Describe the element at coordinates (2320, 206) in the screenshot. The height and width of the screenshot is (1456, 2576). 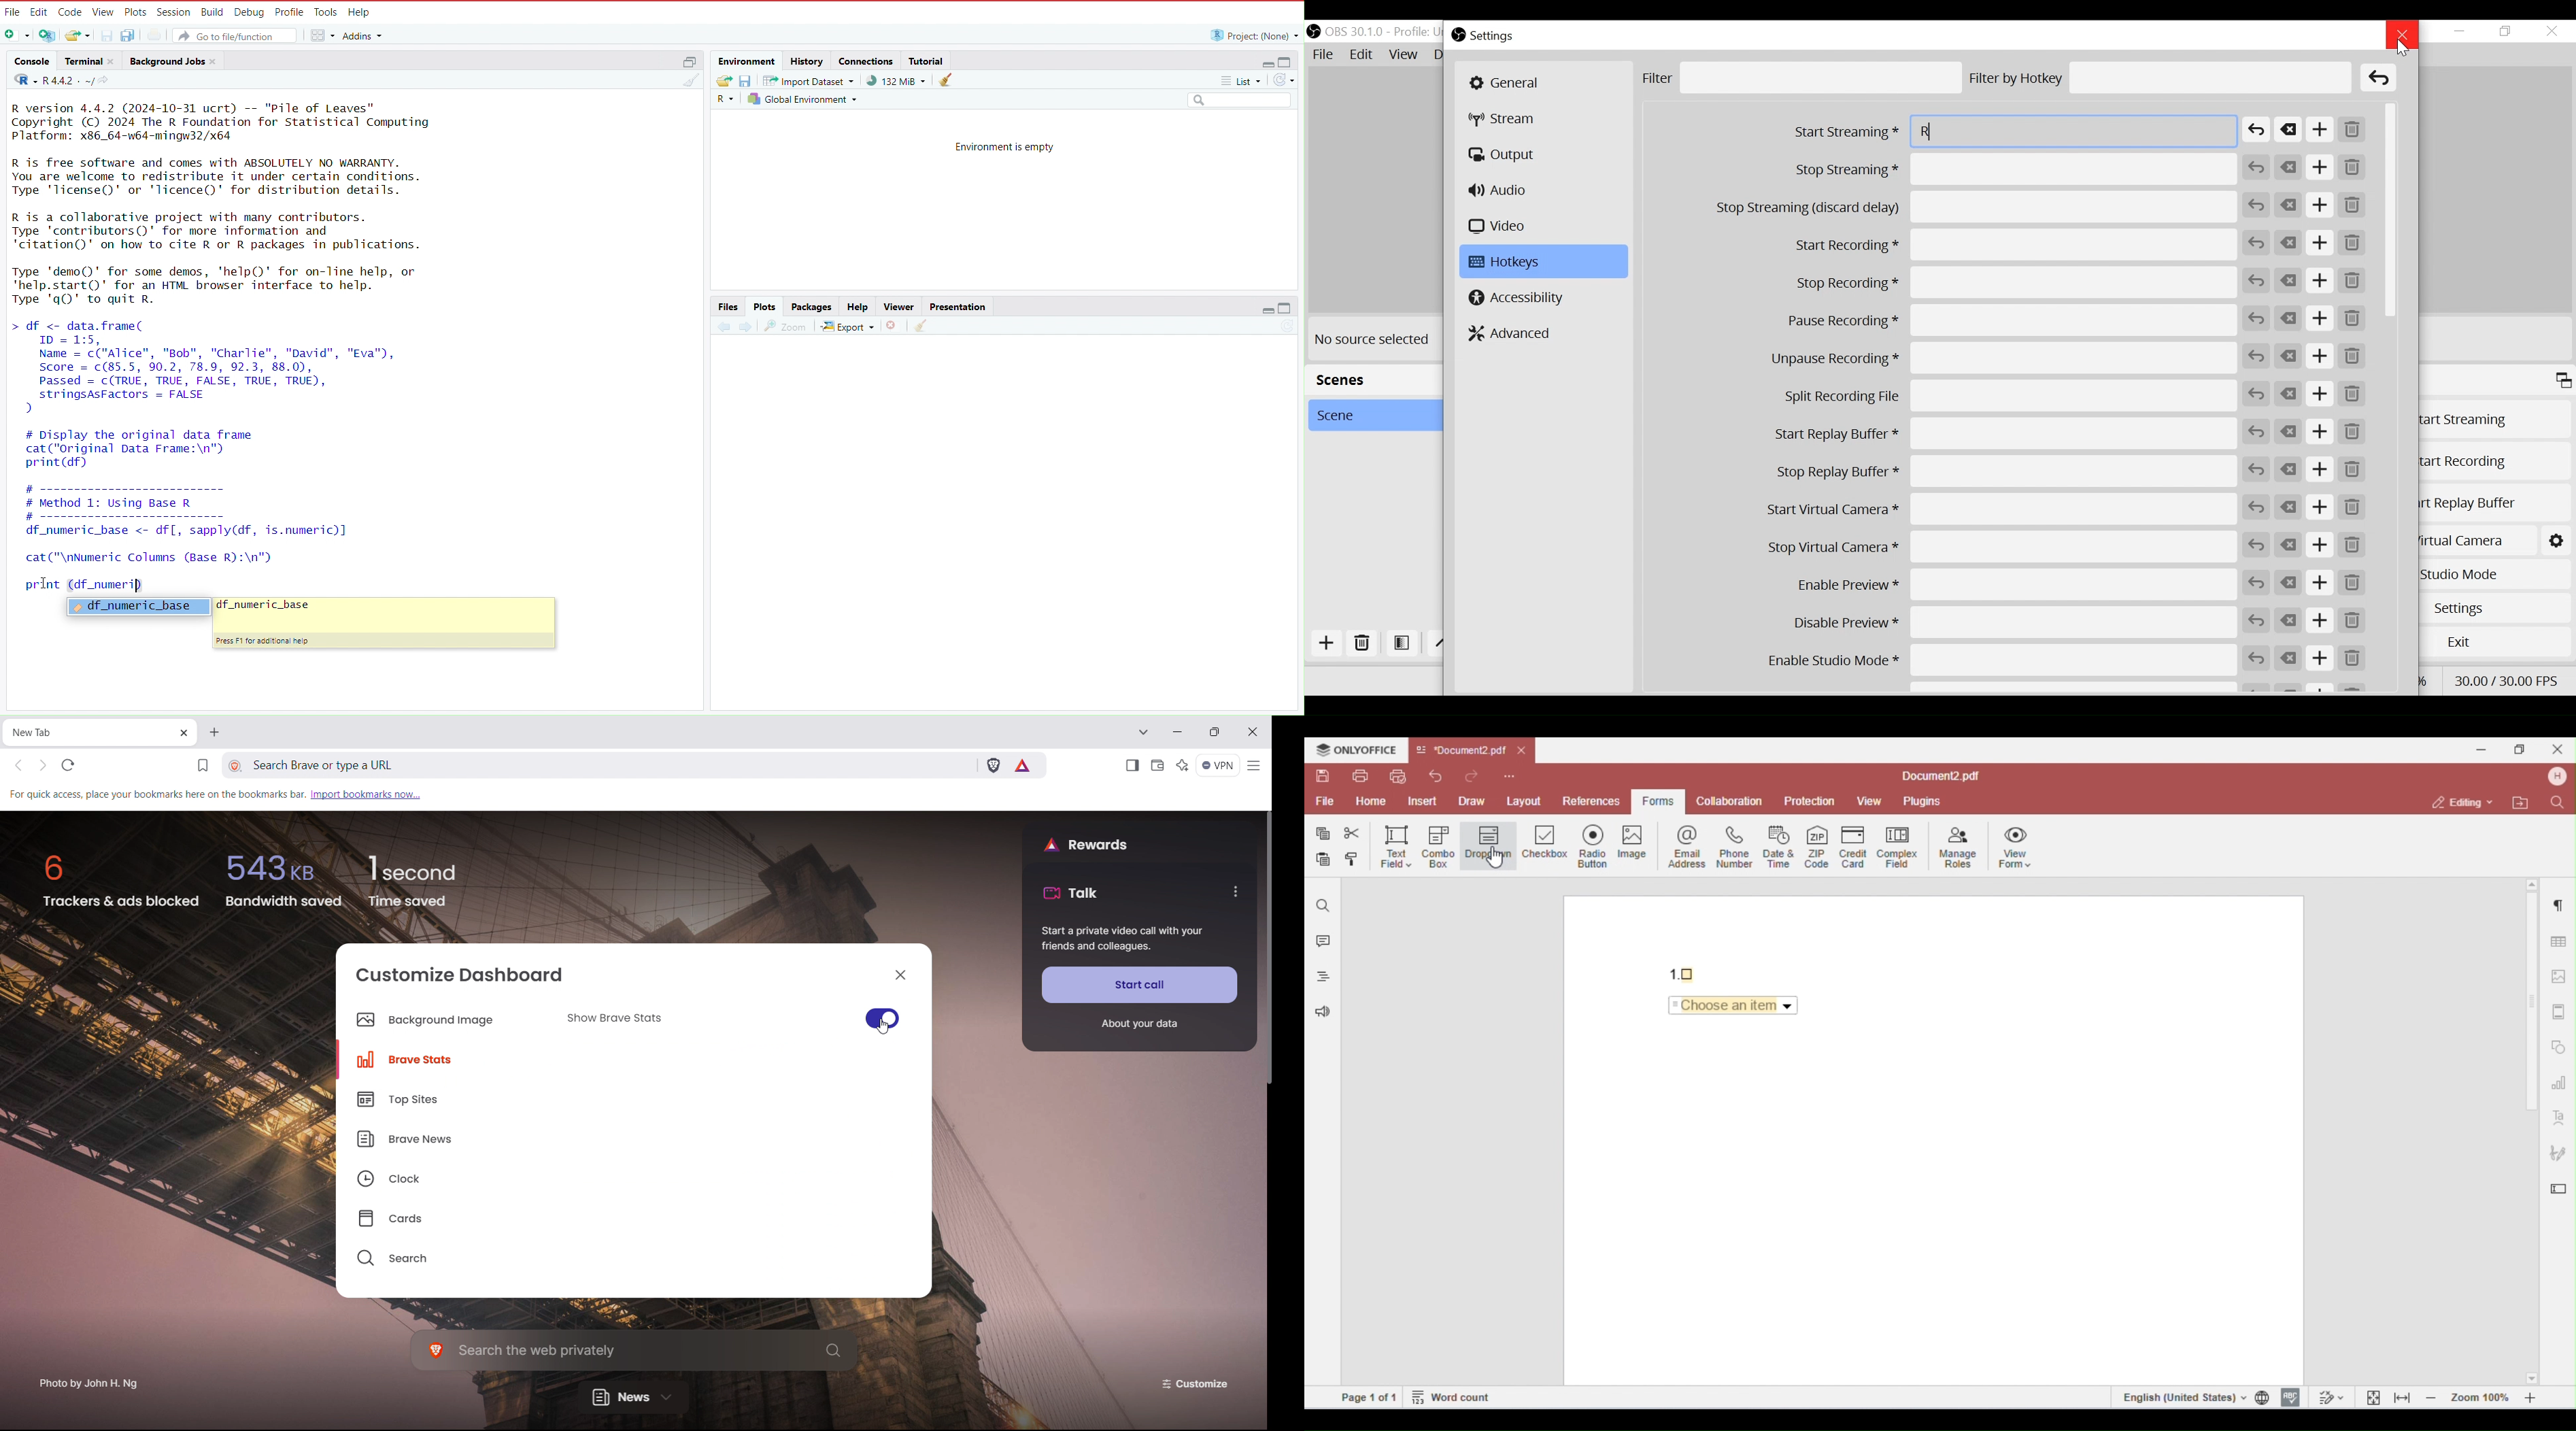
I see `Add` at that location.